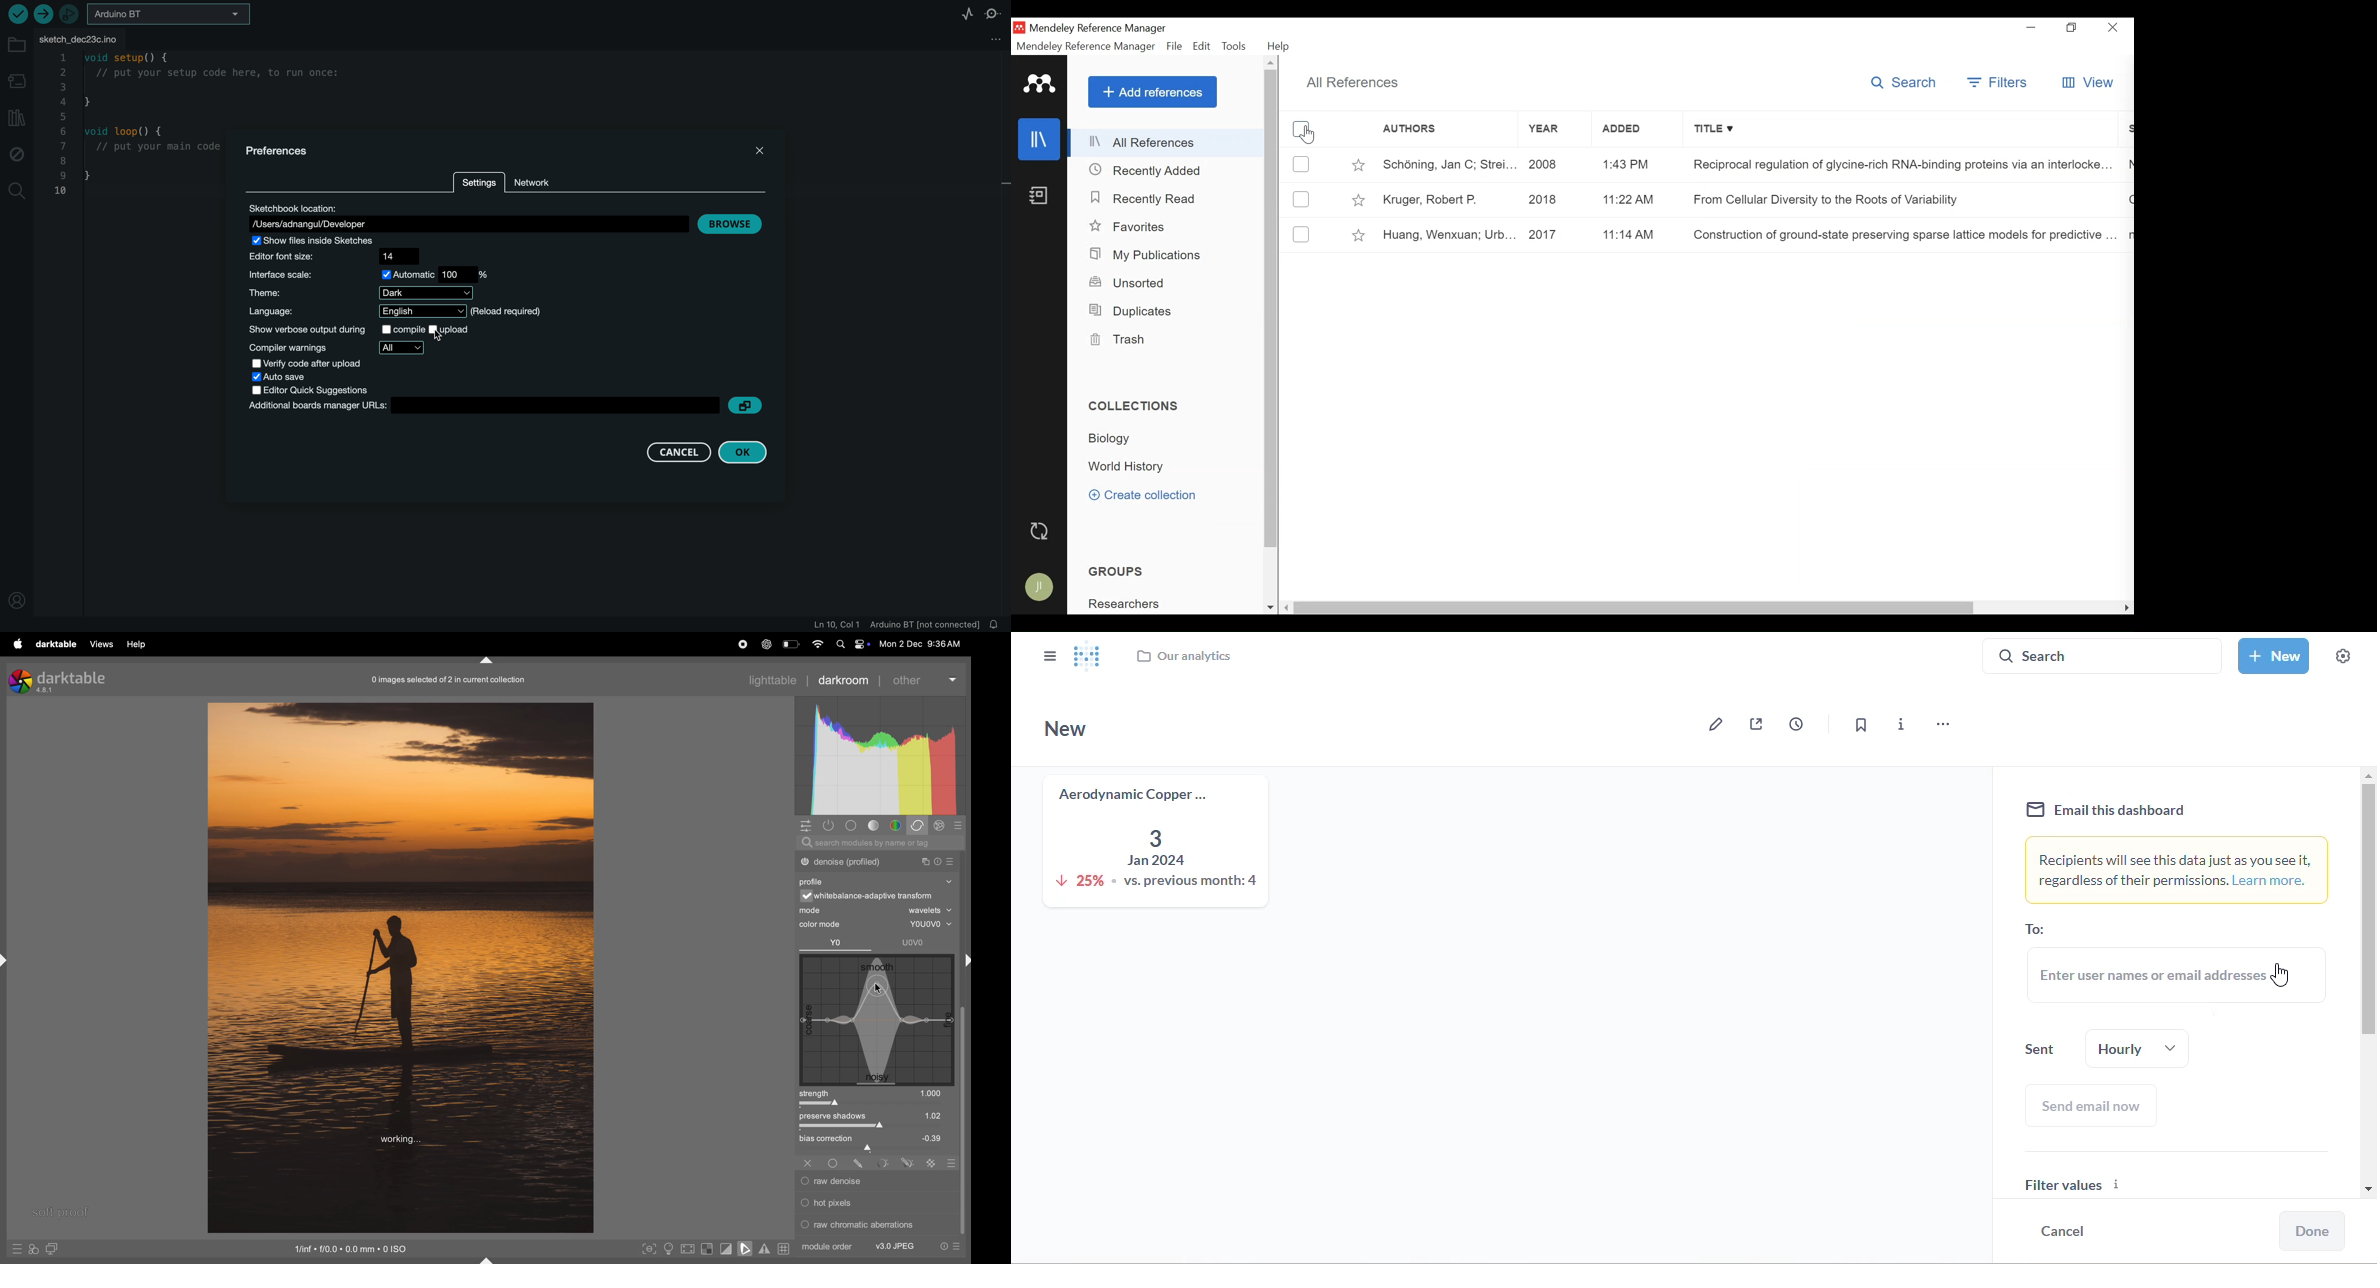  I want to click on Horizontal Scroll bar, so click(1637, 609).